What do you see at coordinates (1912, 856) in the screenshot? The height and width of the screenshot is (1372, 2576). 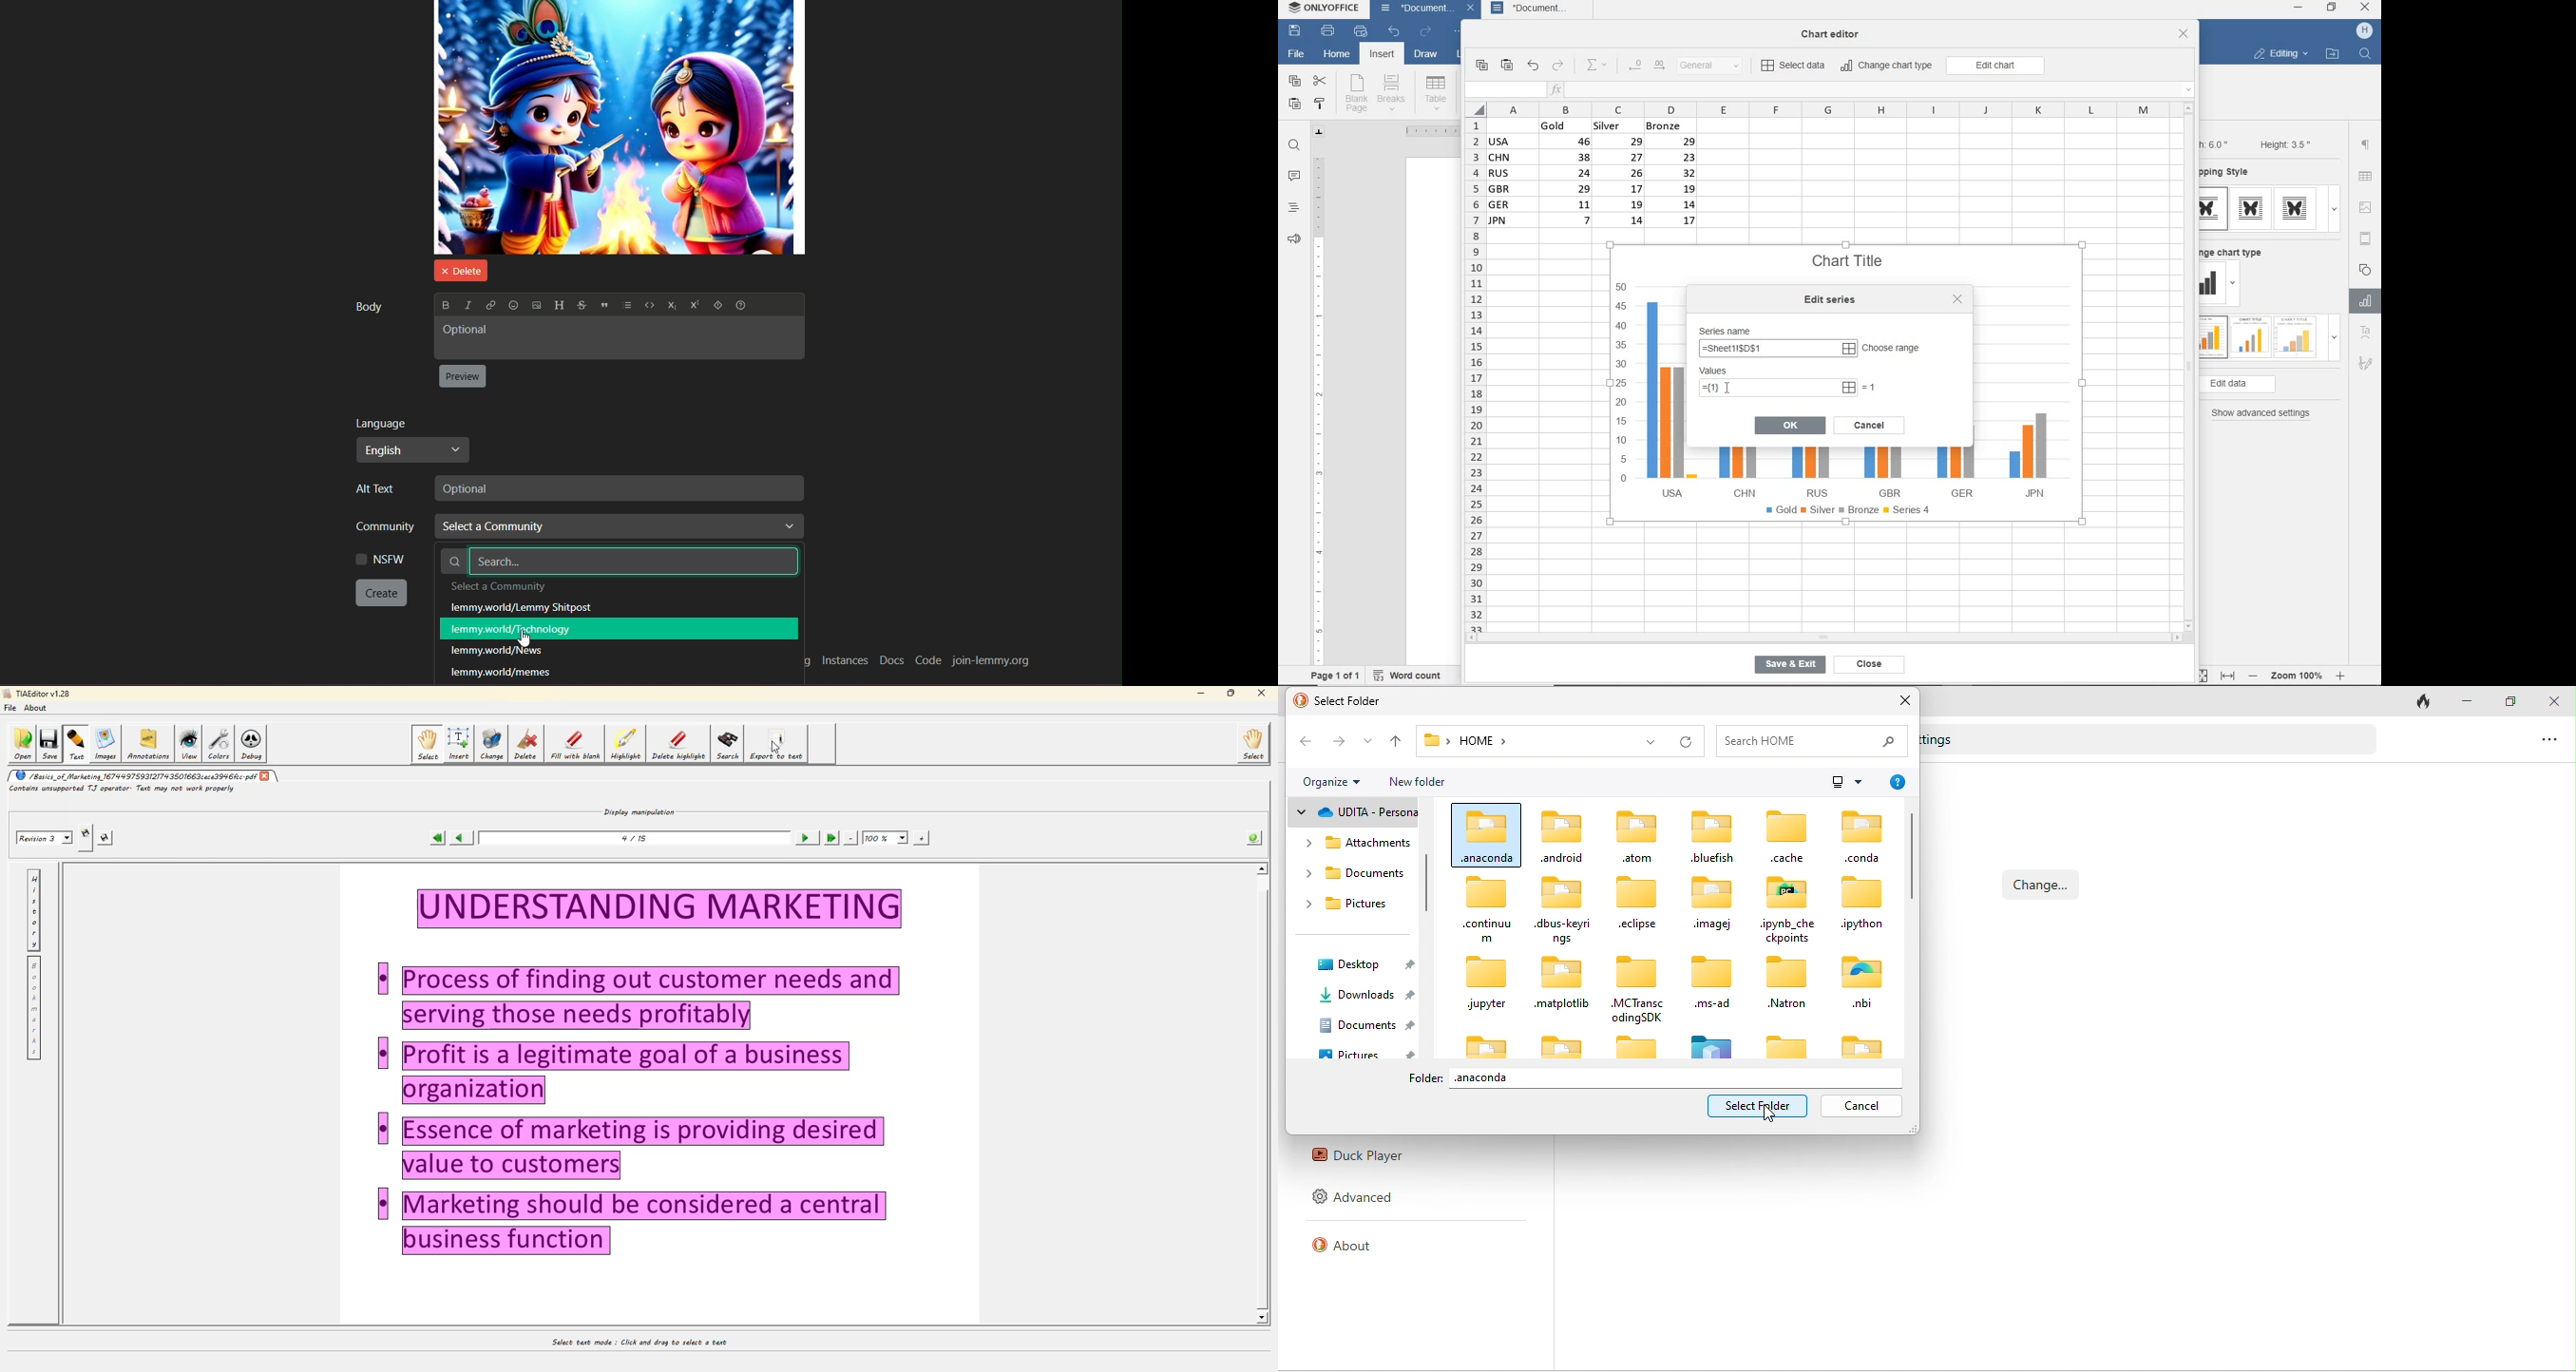 I see `vertical scroll bar` at bounding box center [1912, 856].